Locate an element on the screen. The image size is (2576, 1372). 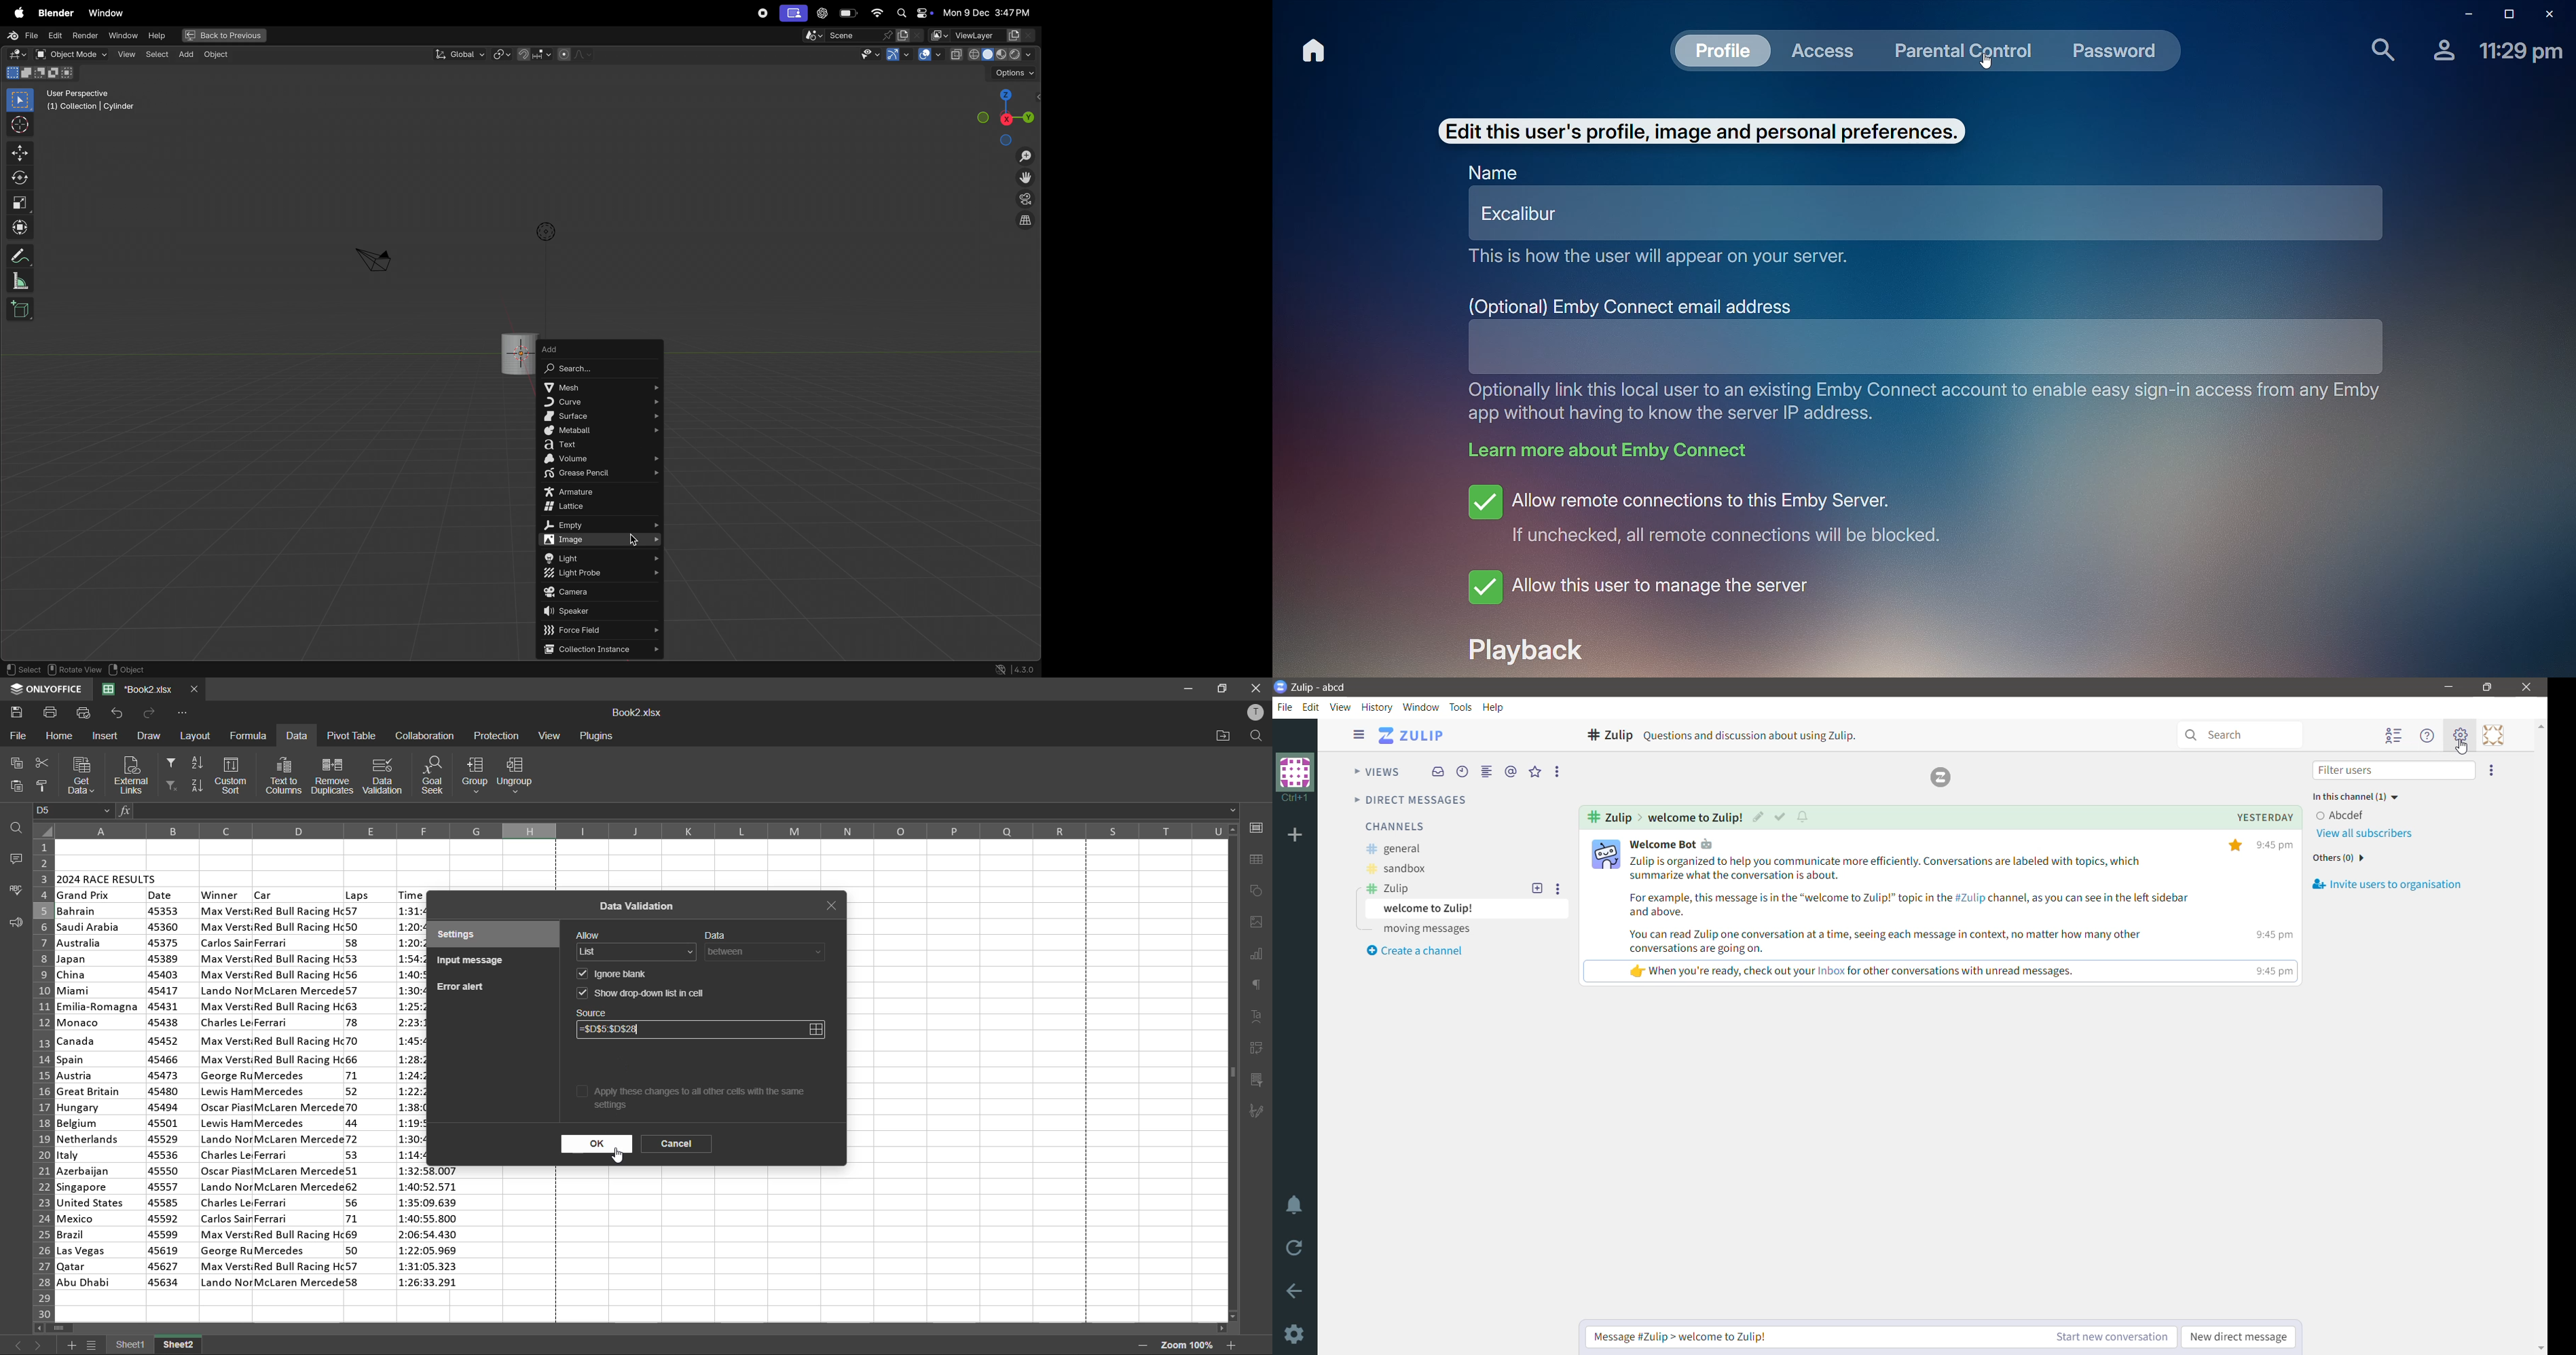
star is located at coordinates (2235, 846).